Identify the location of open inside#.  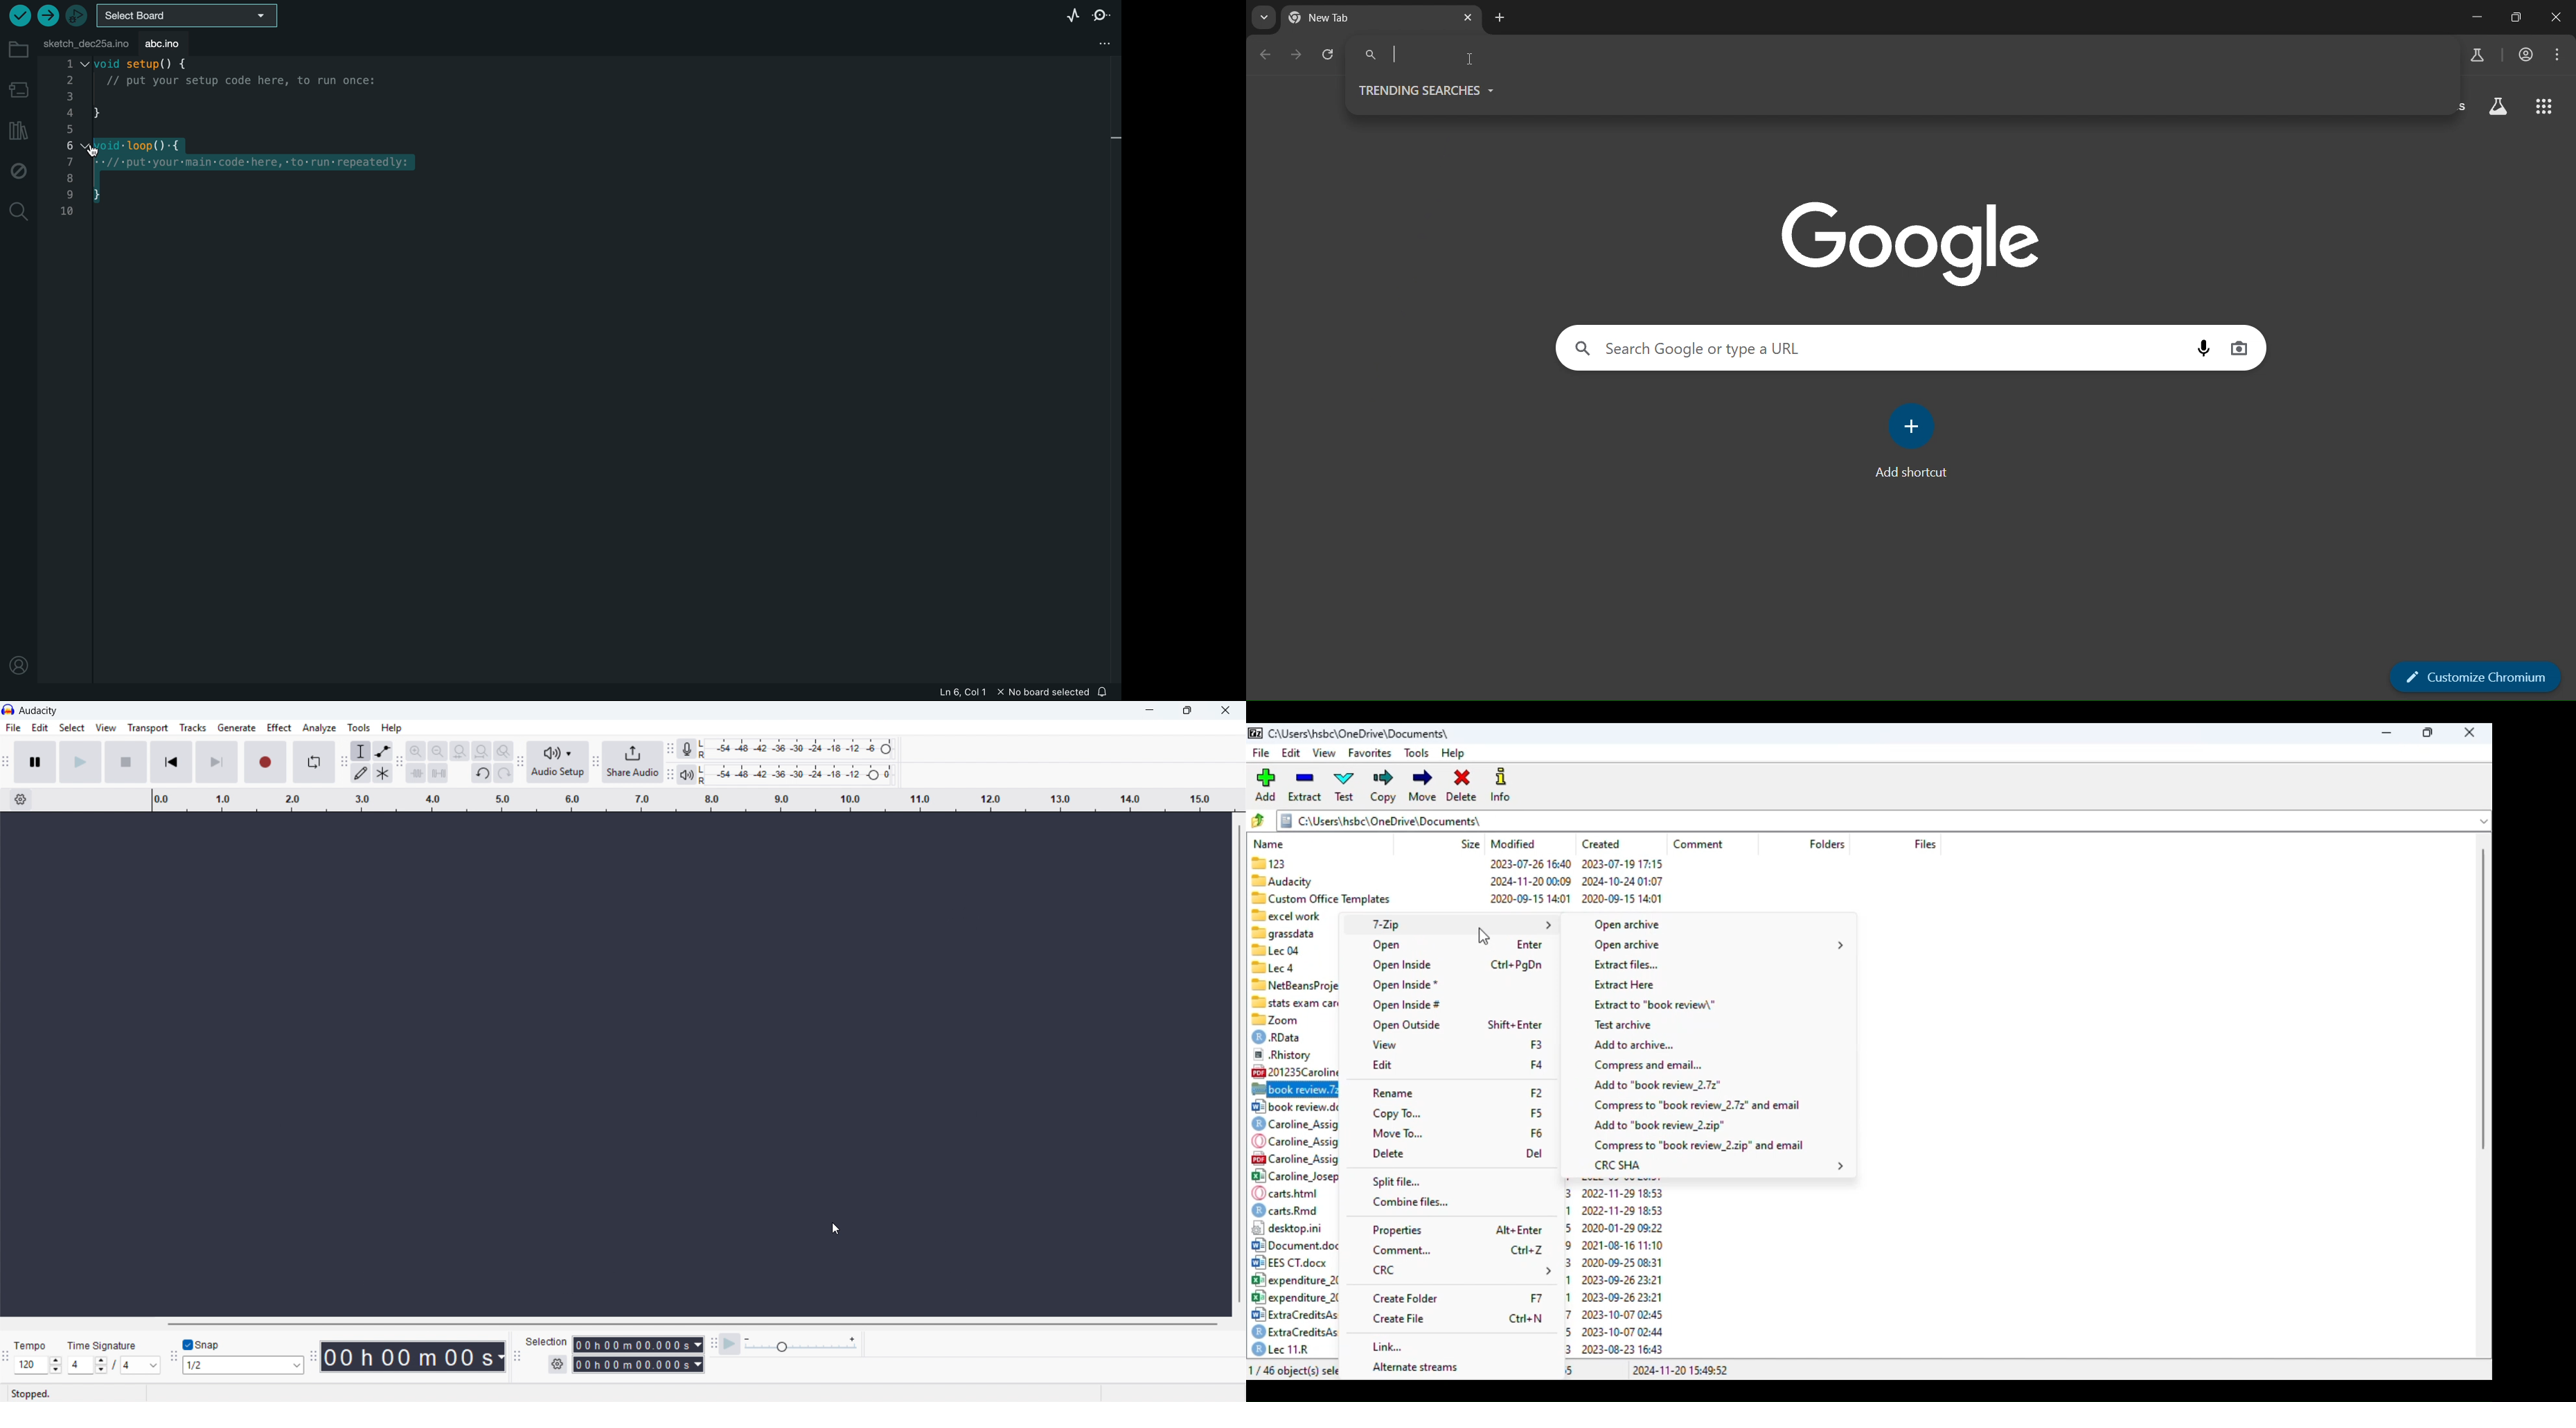
(1407, 1005).